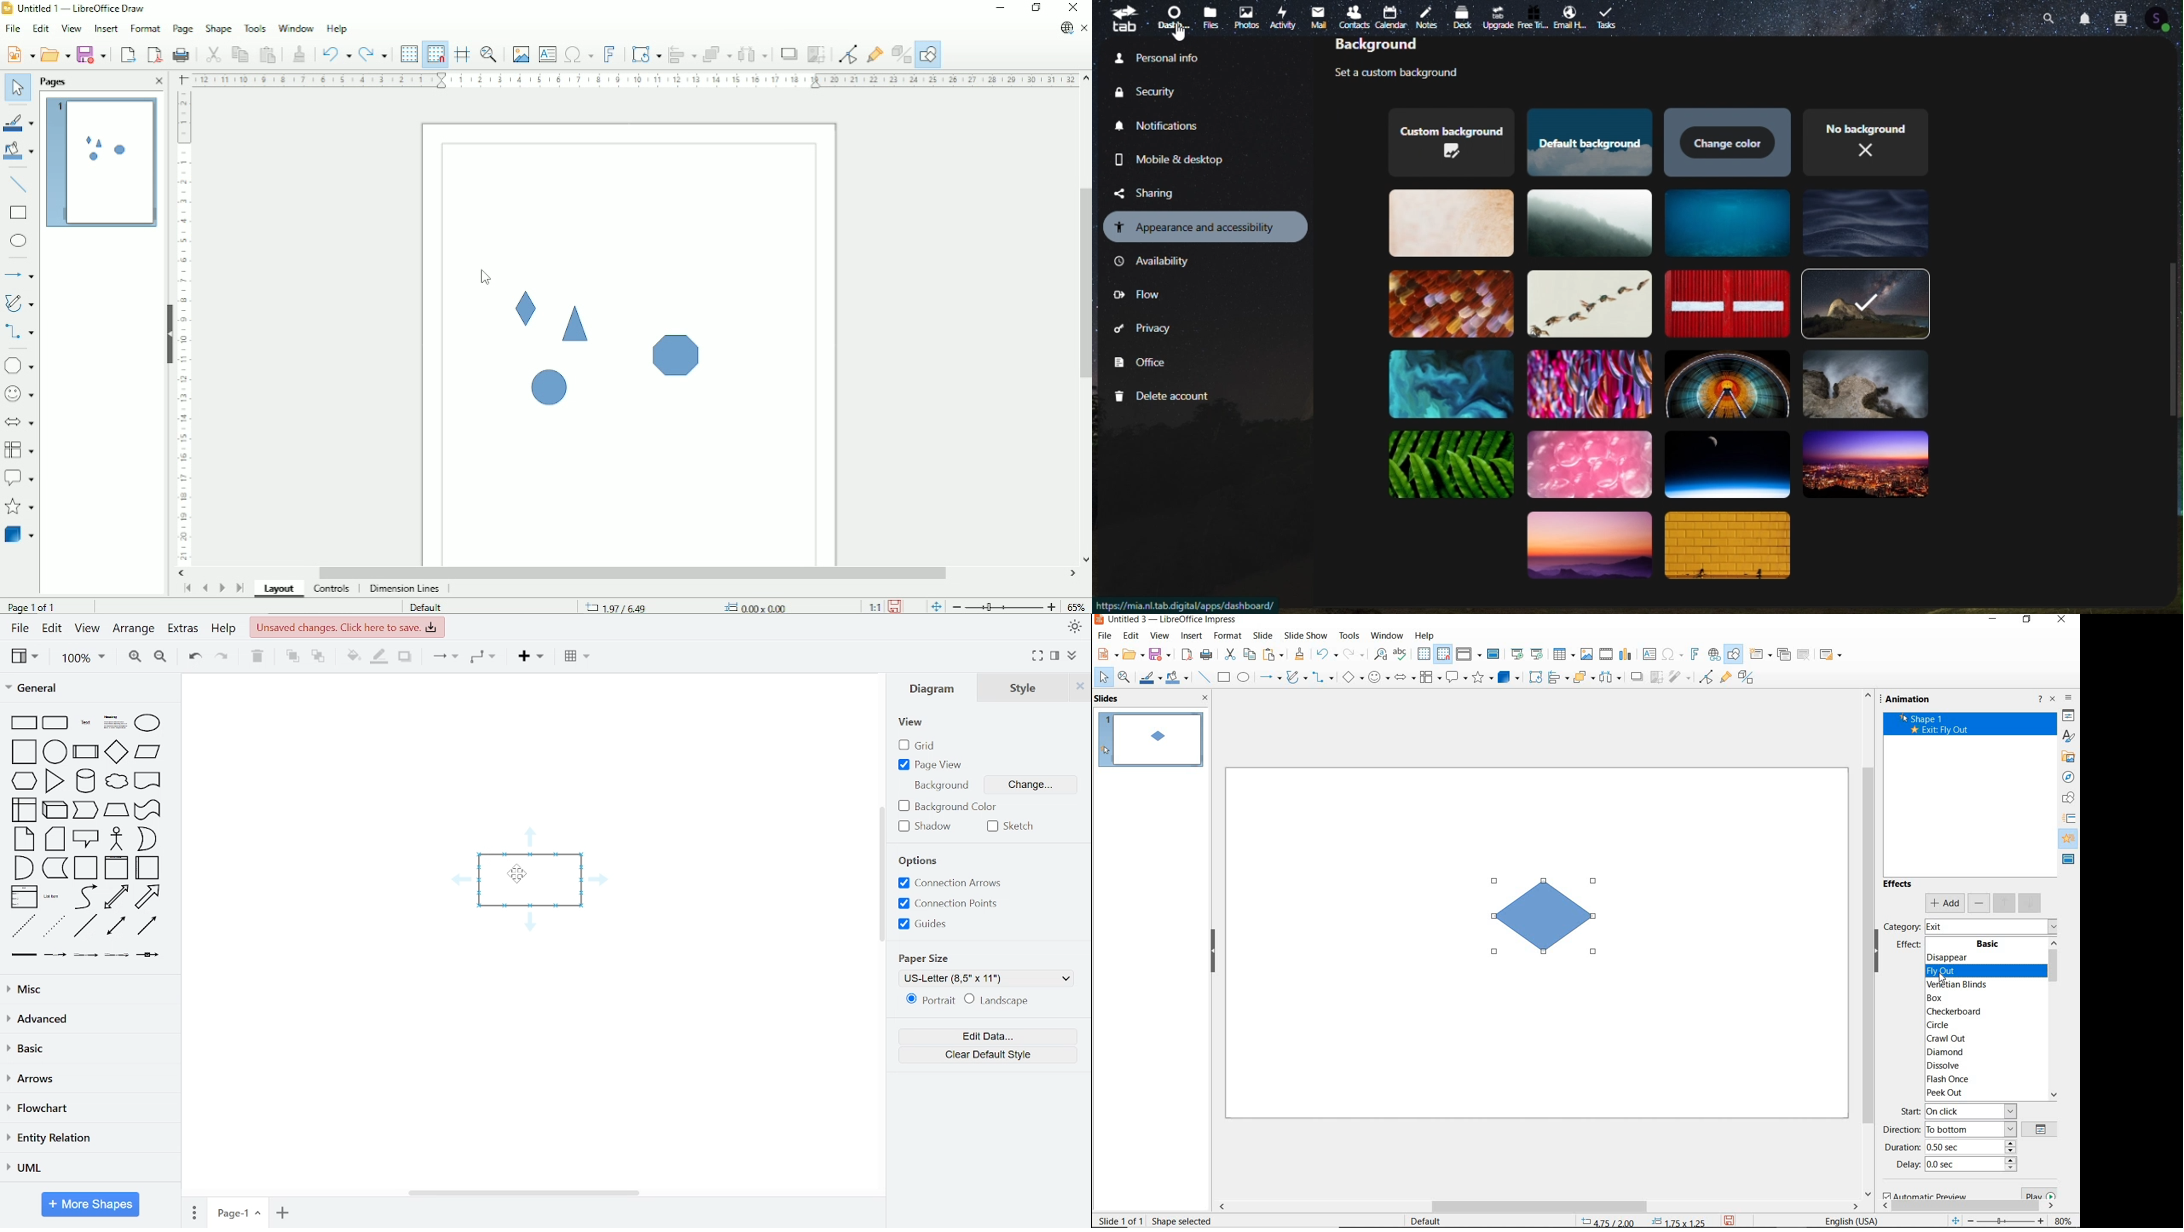  What do you see at coordinates (187, 588) in the screenshot?
I see `Scroll to first page` at bounding box center [187, 588].